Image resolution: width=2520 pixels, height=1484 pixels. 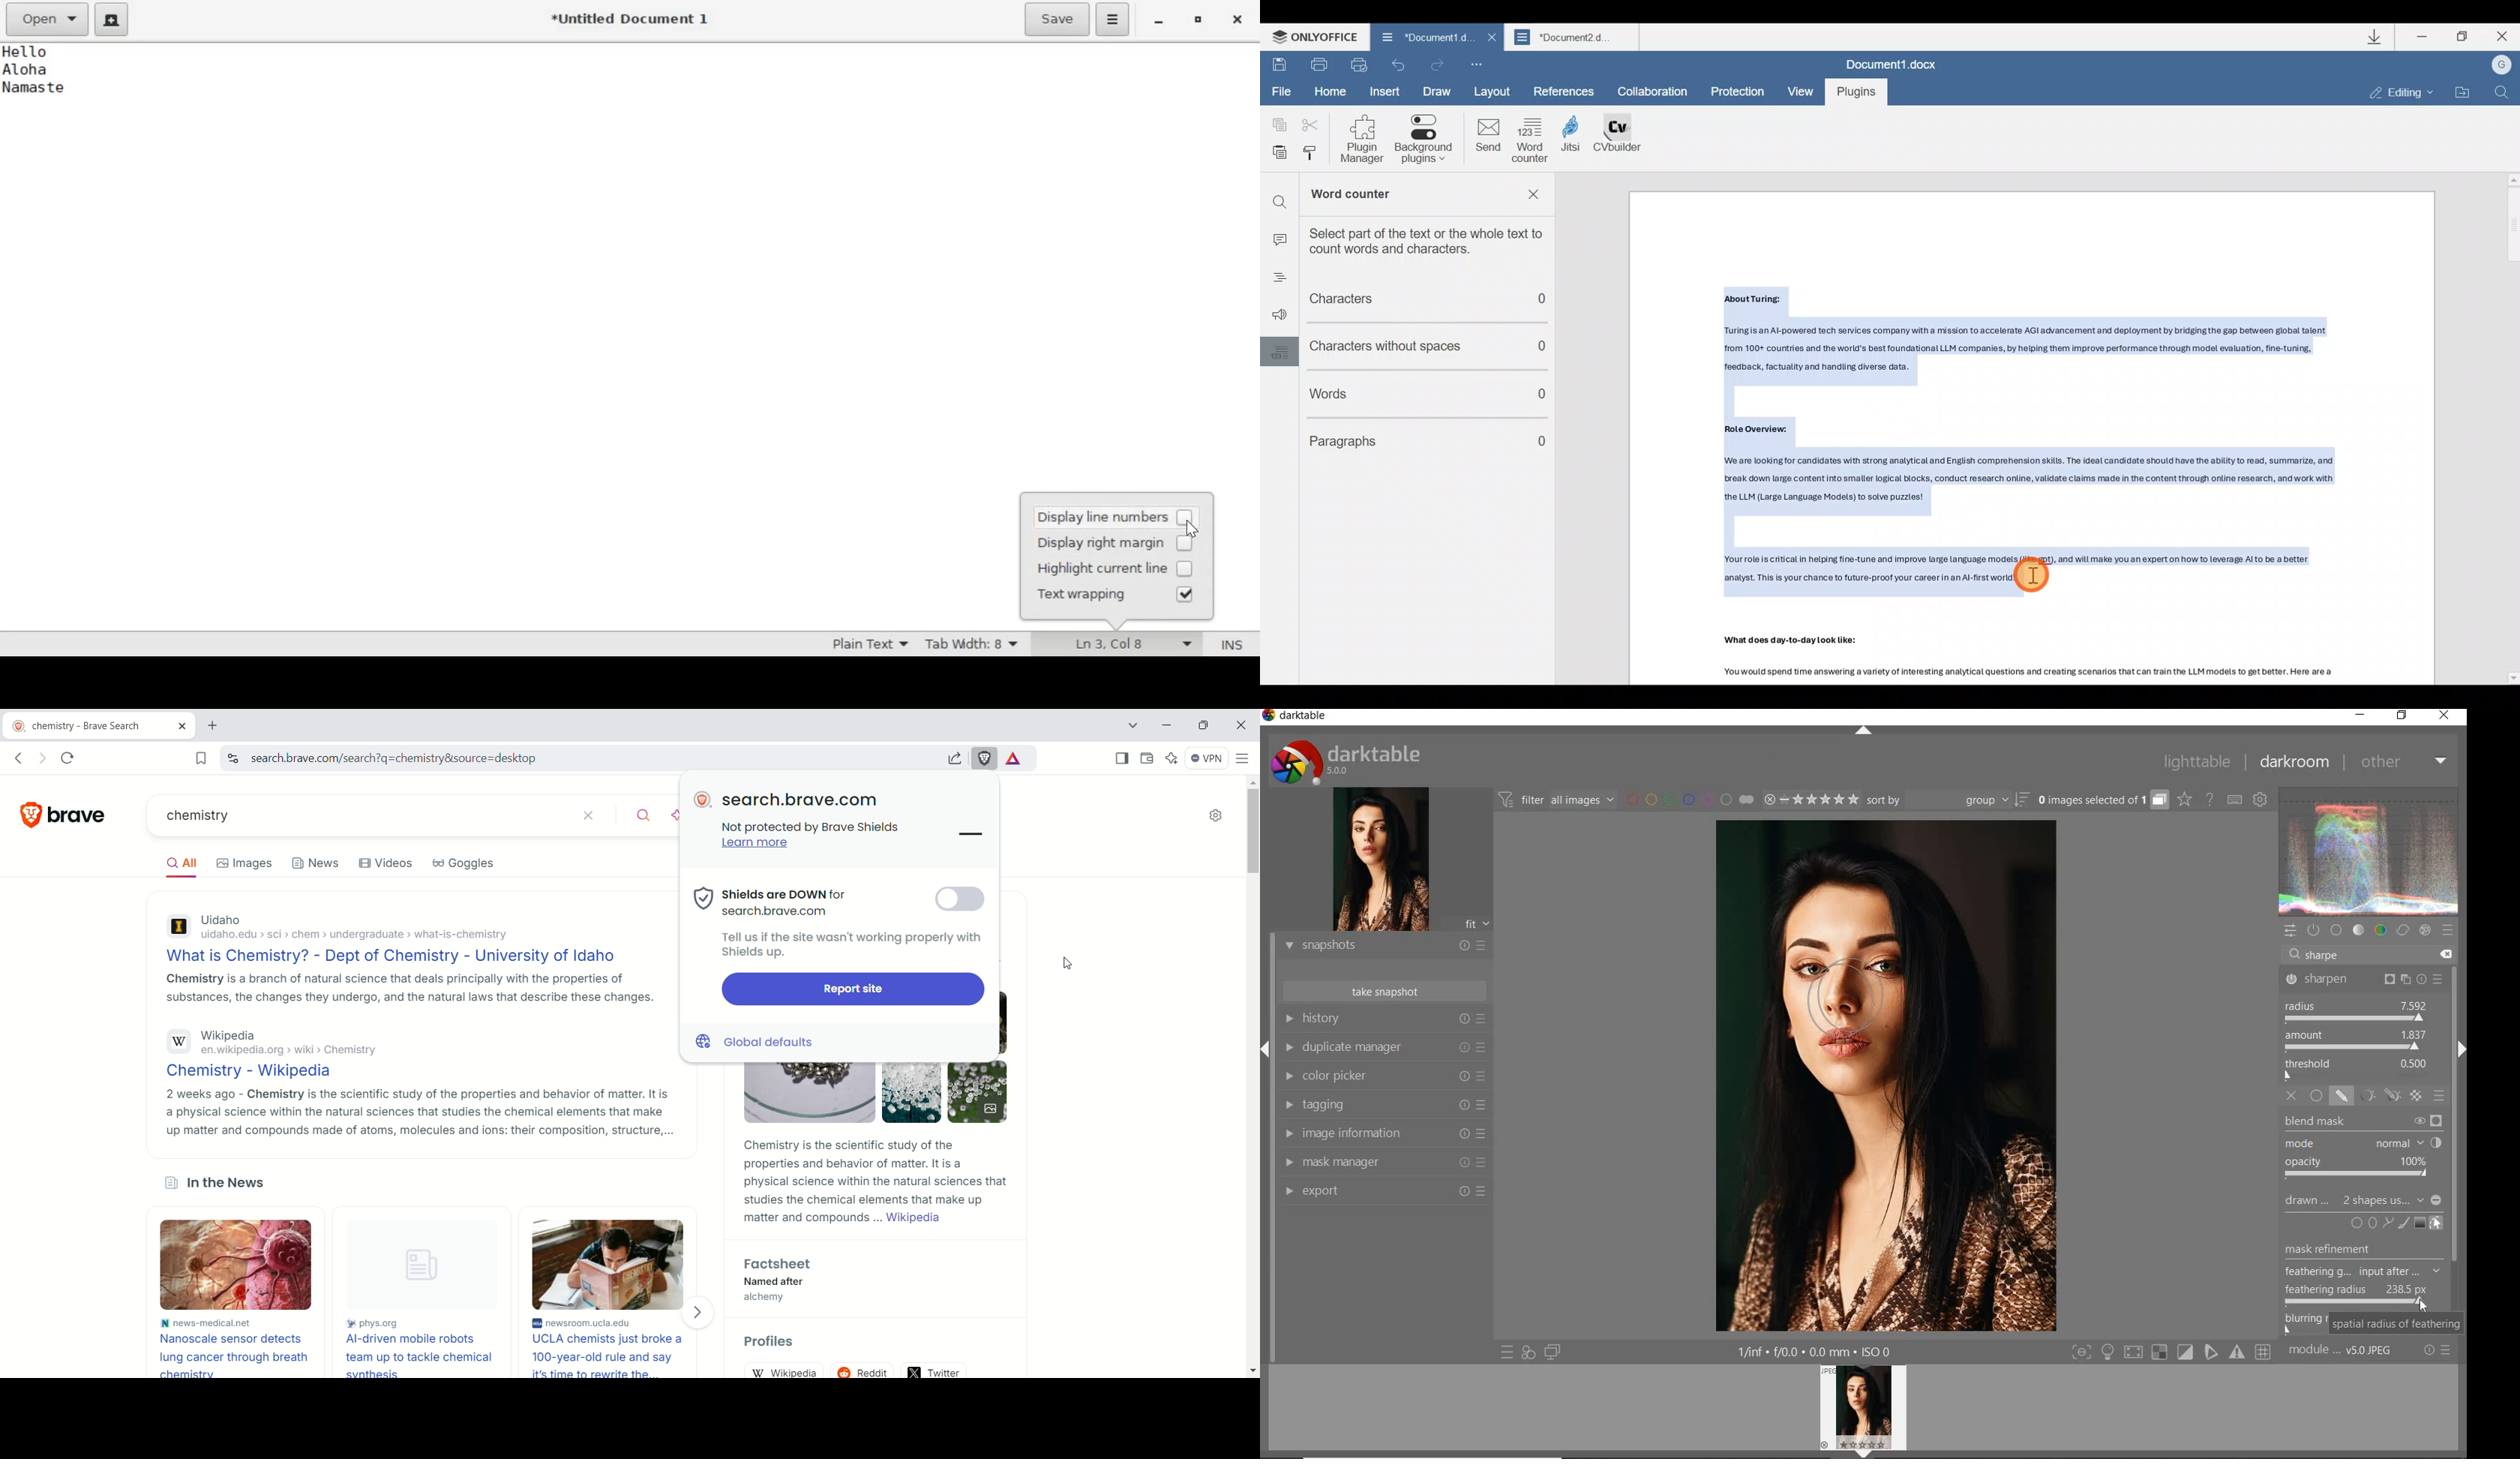 What do you see at coordinates (1281, 92) in the screenshot?
I see `File` at bounding box center [1281, 92].